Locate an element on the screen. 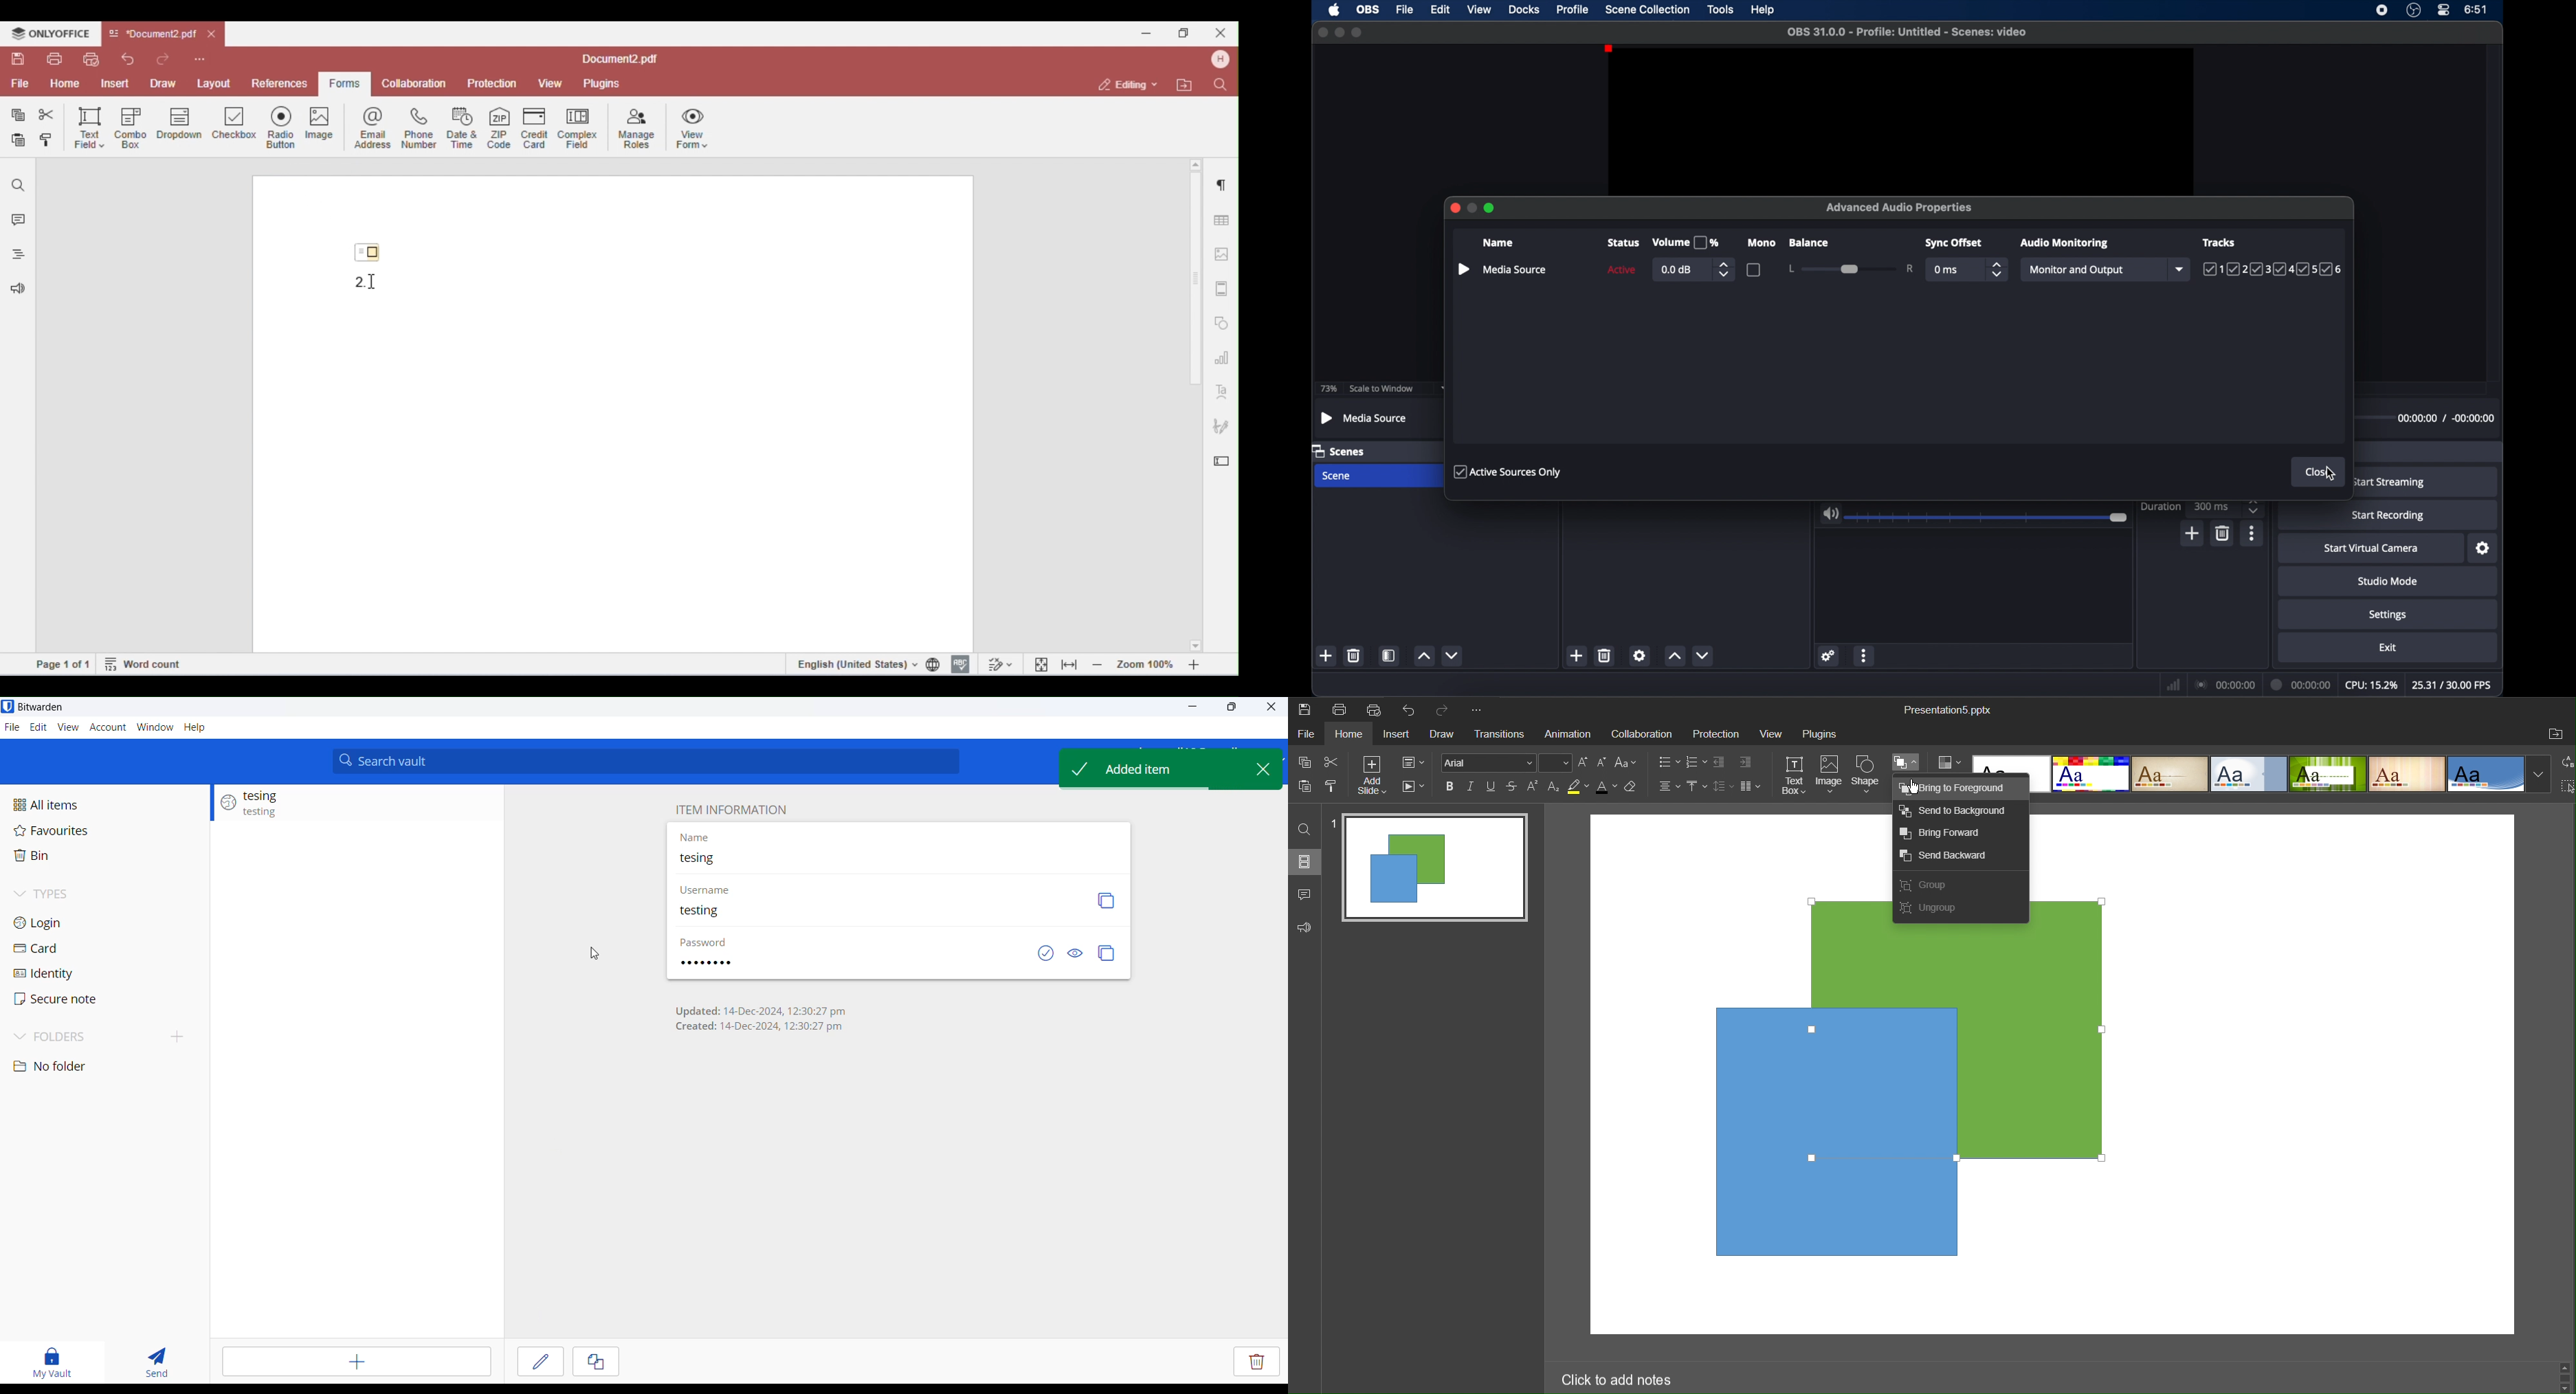  docks is located at coordinates (1525, 10).